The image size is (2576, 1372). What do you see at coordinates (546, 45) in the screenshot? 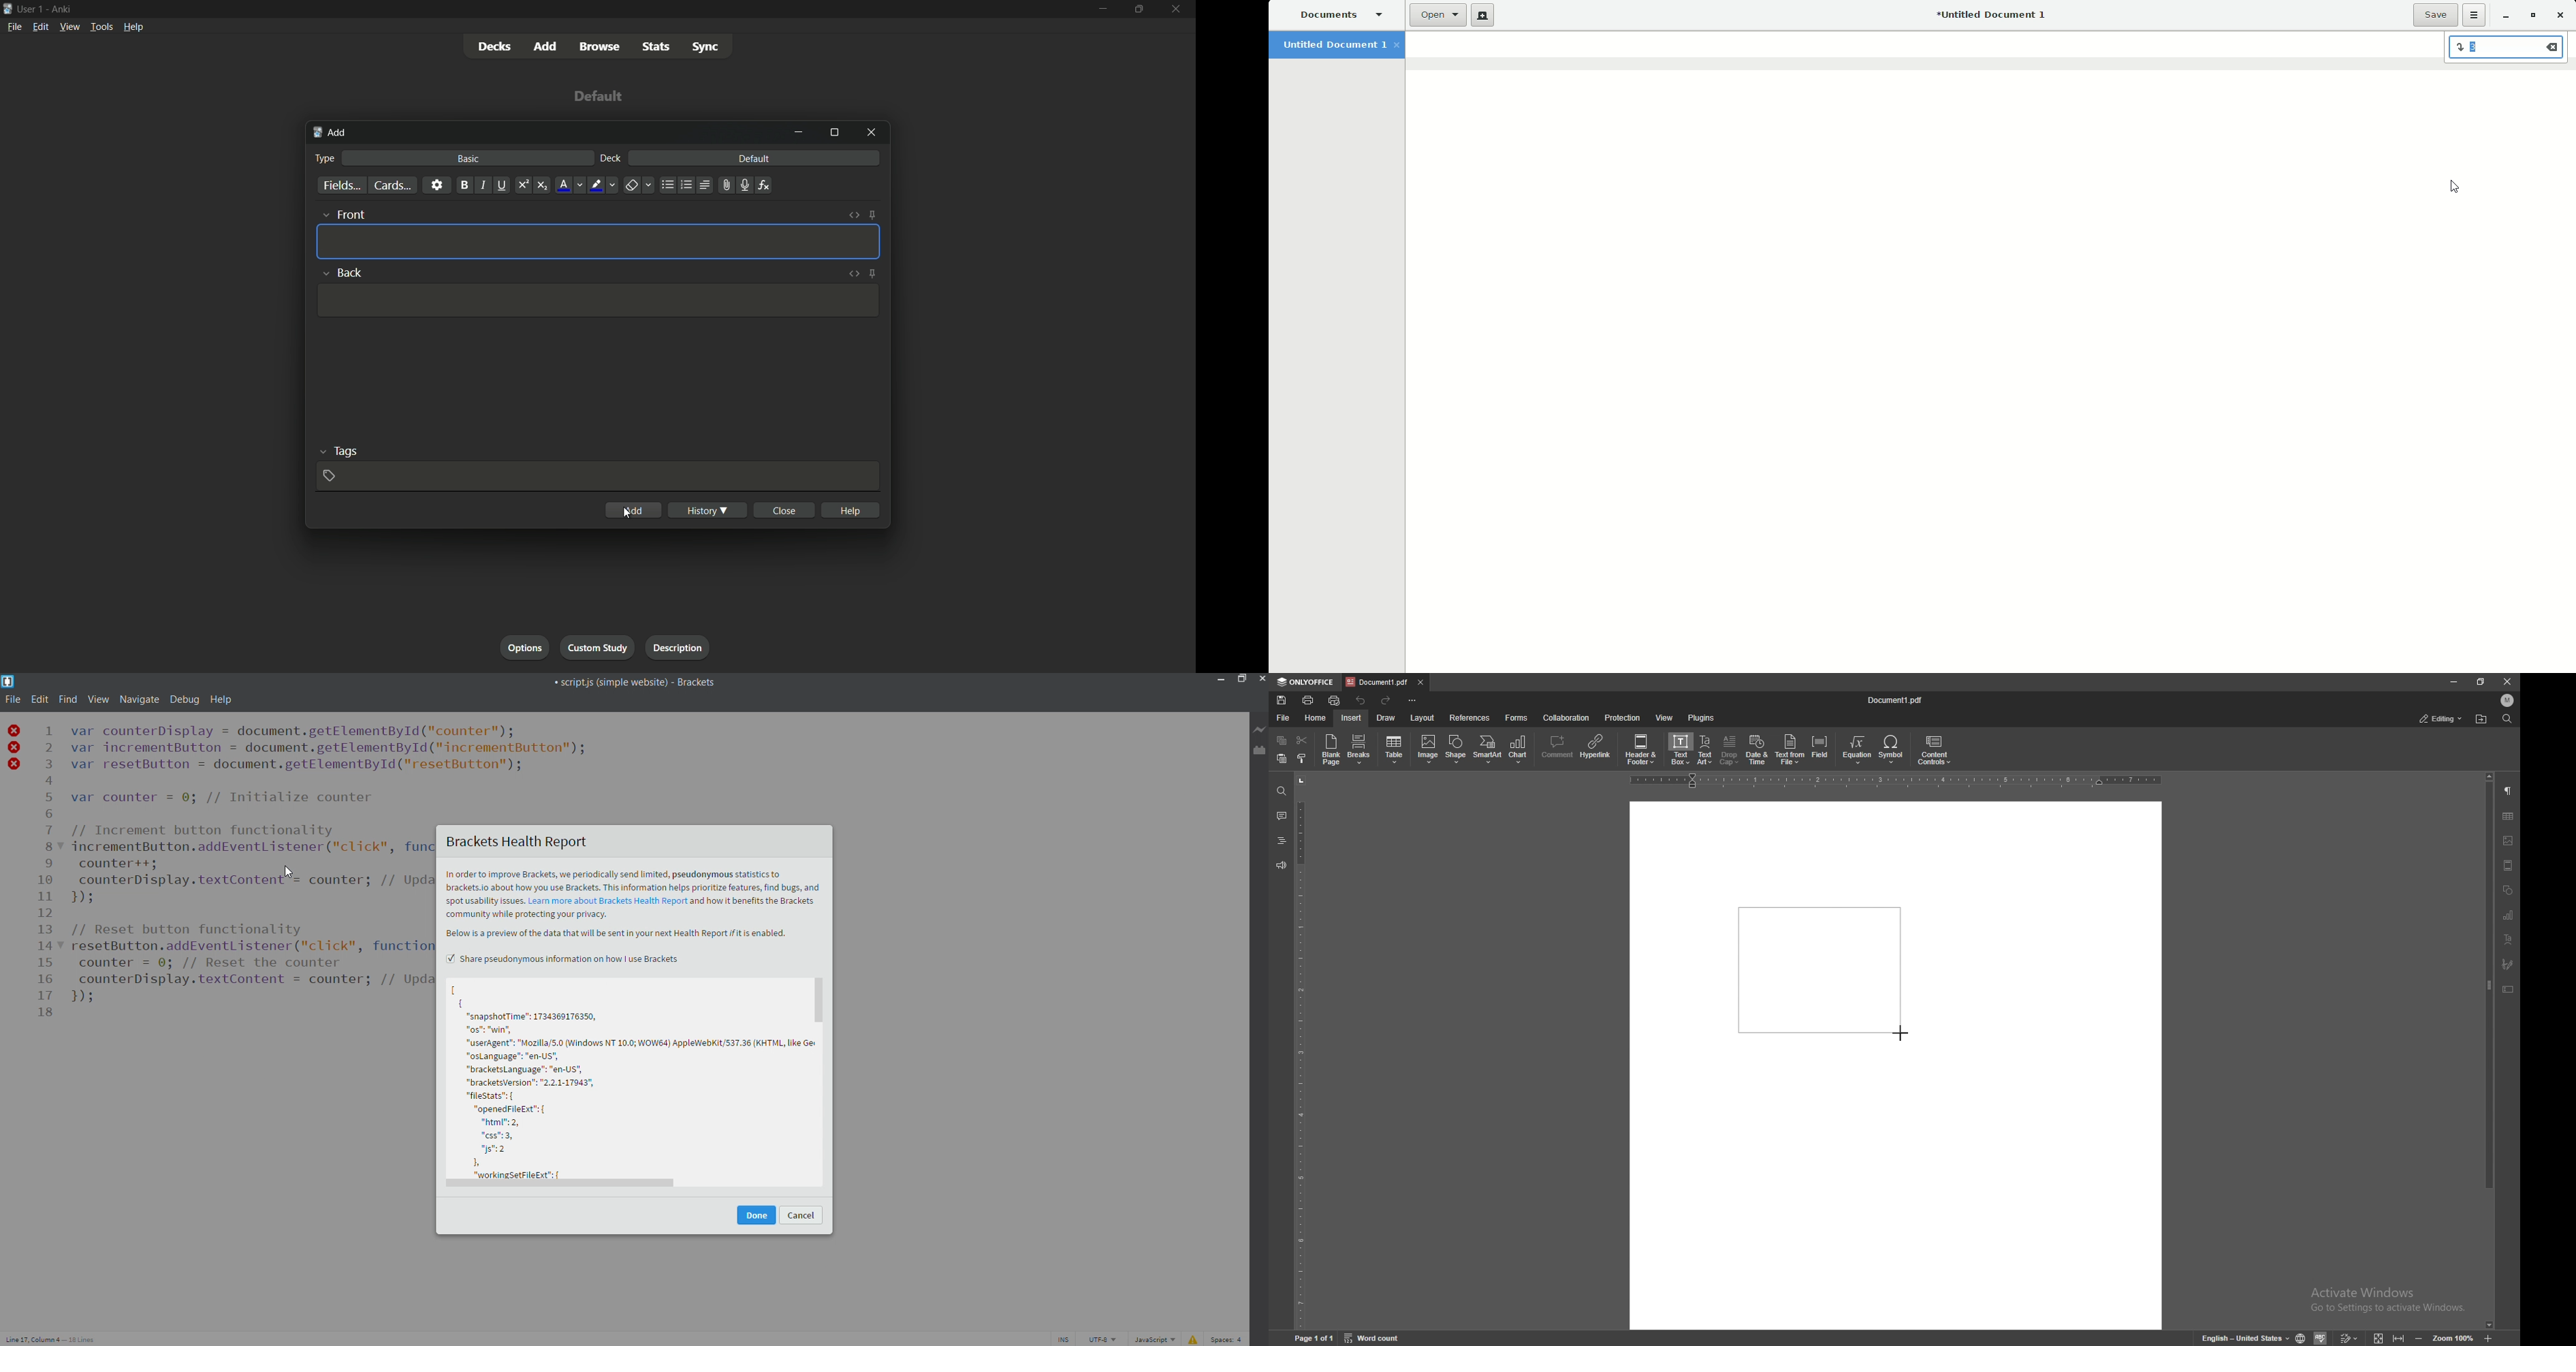
I see `add` at bounding box center [546, 45].